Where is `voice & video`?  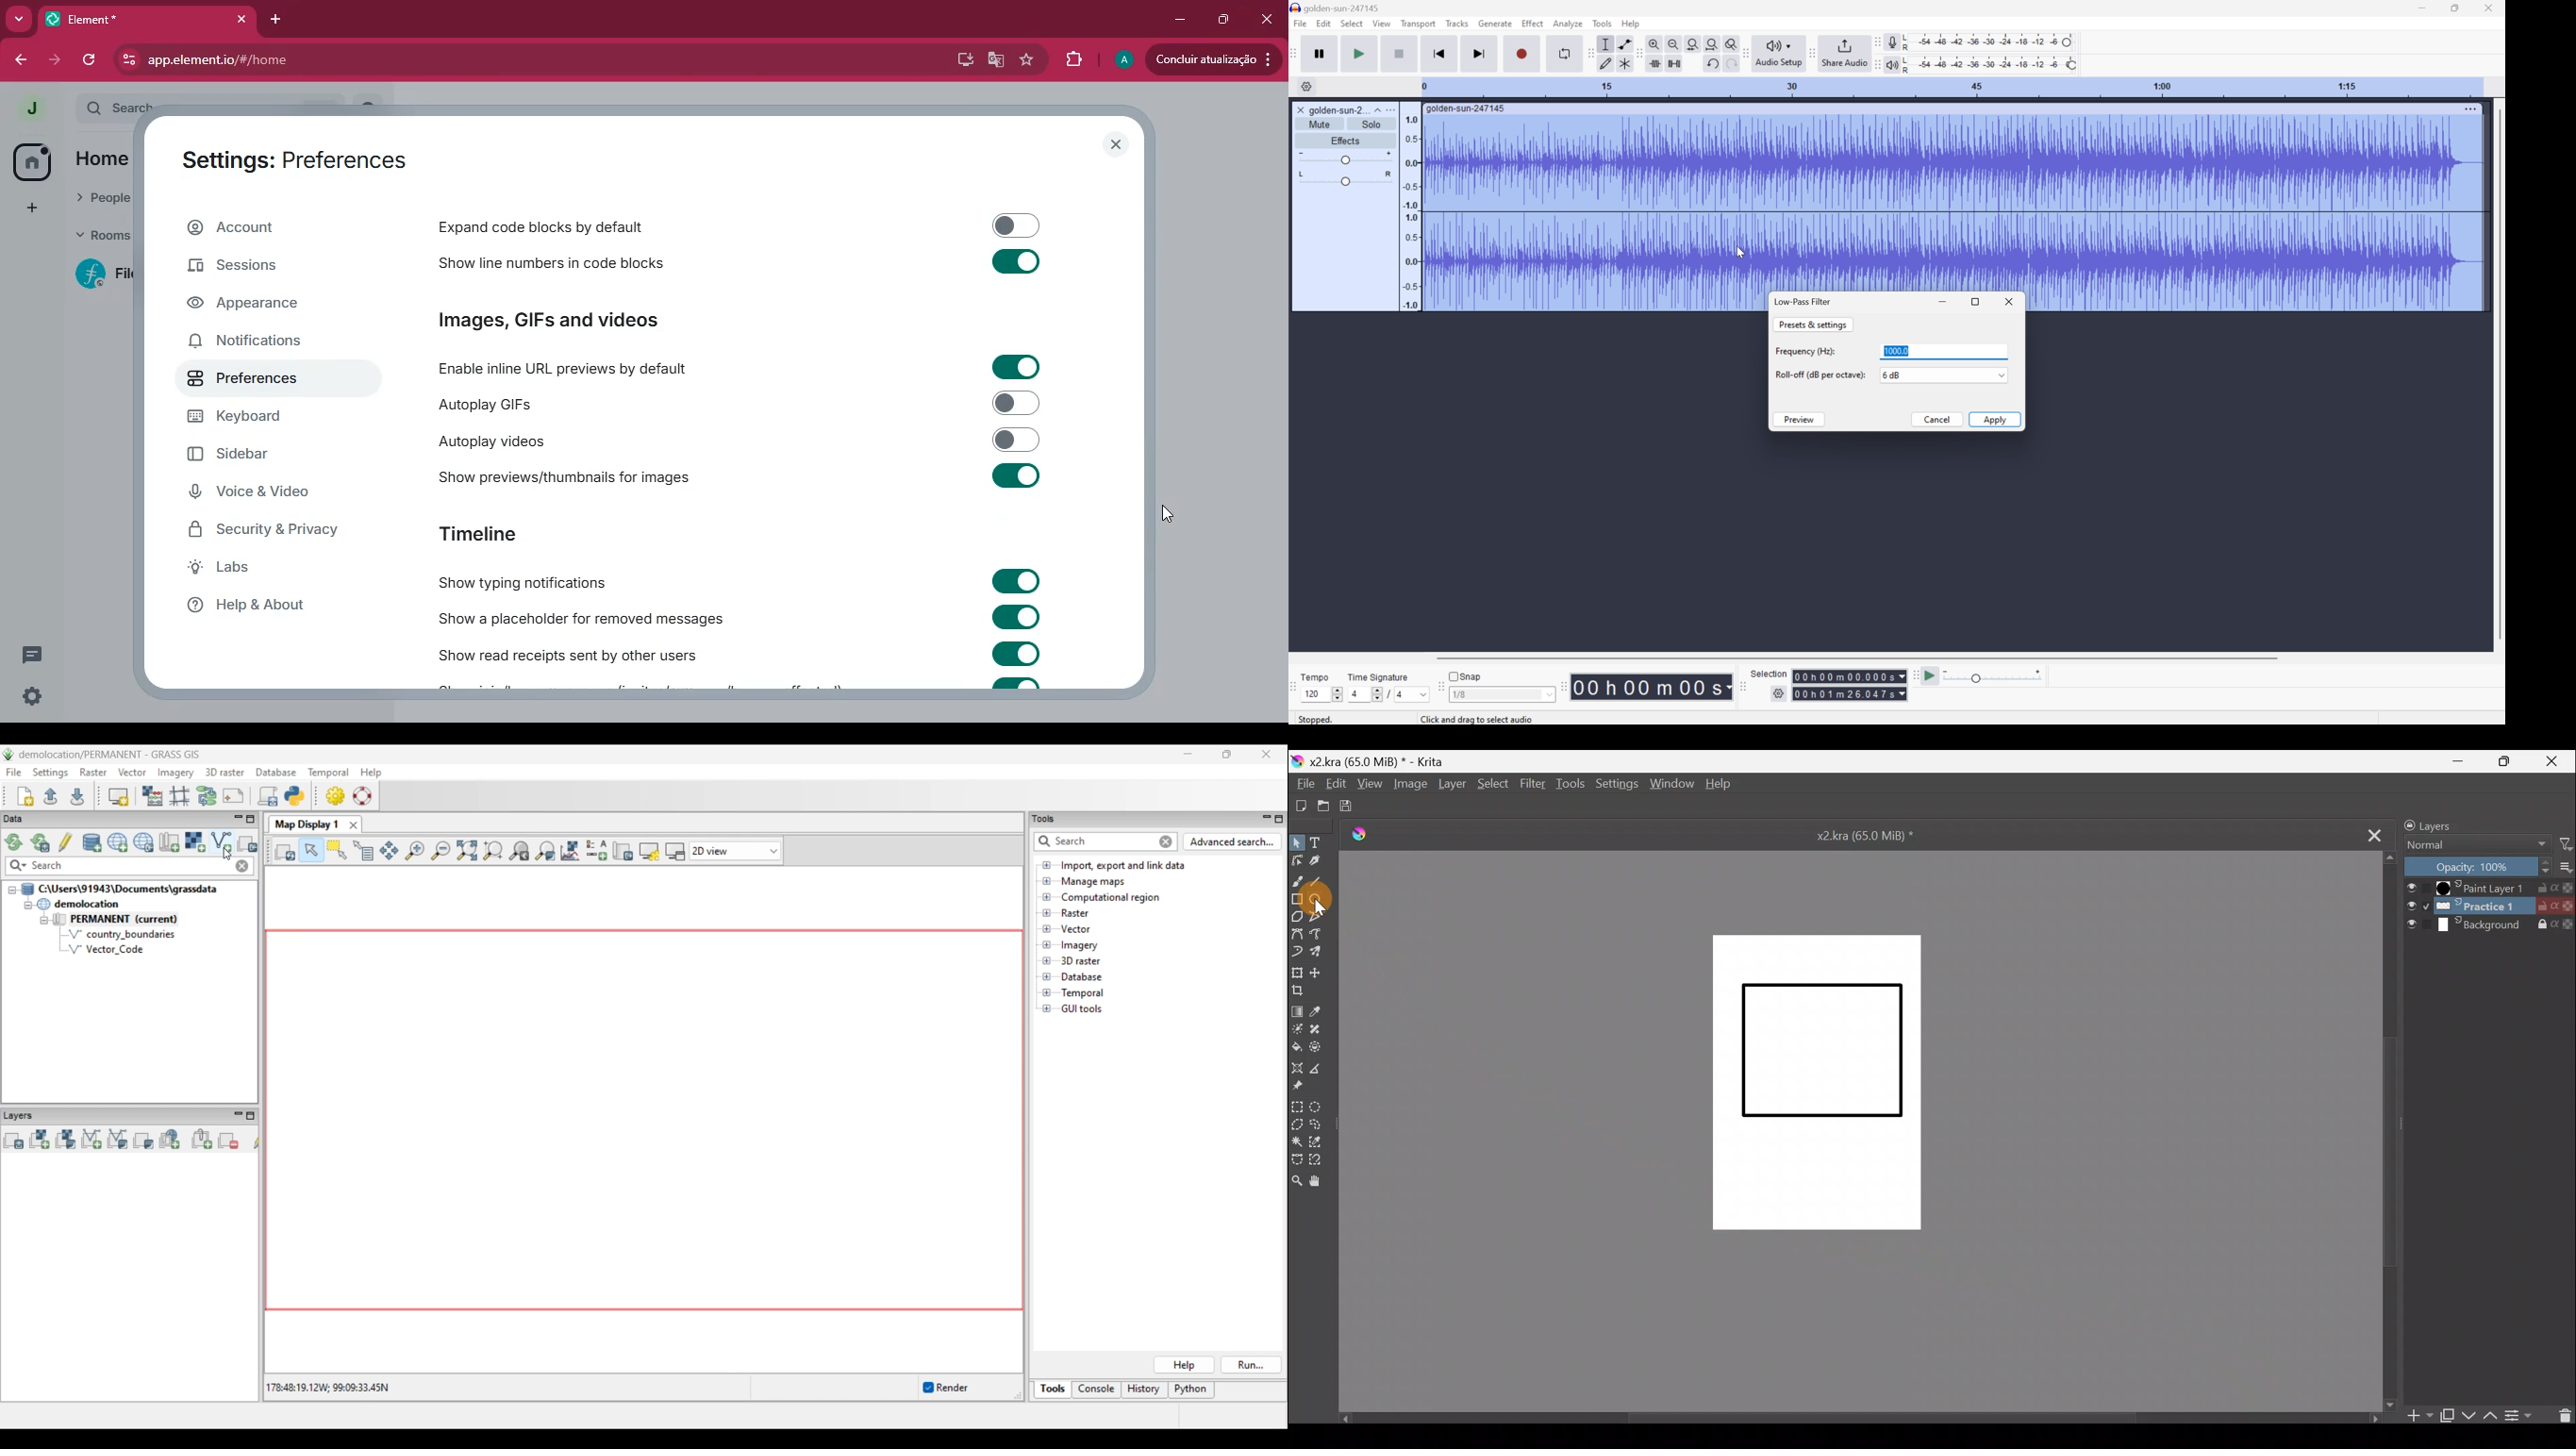
voice & video is located at coordinates (265, 492).